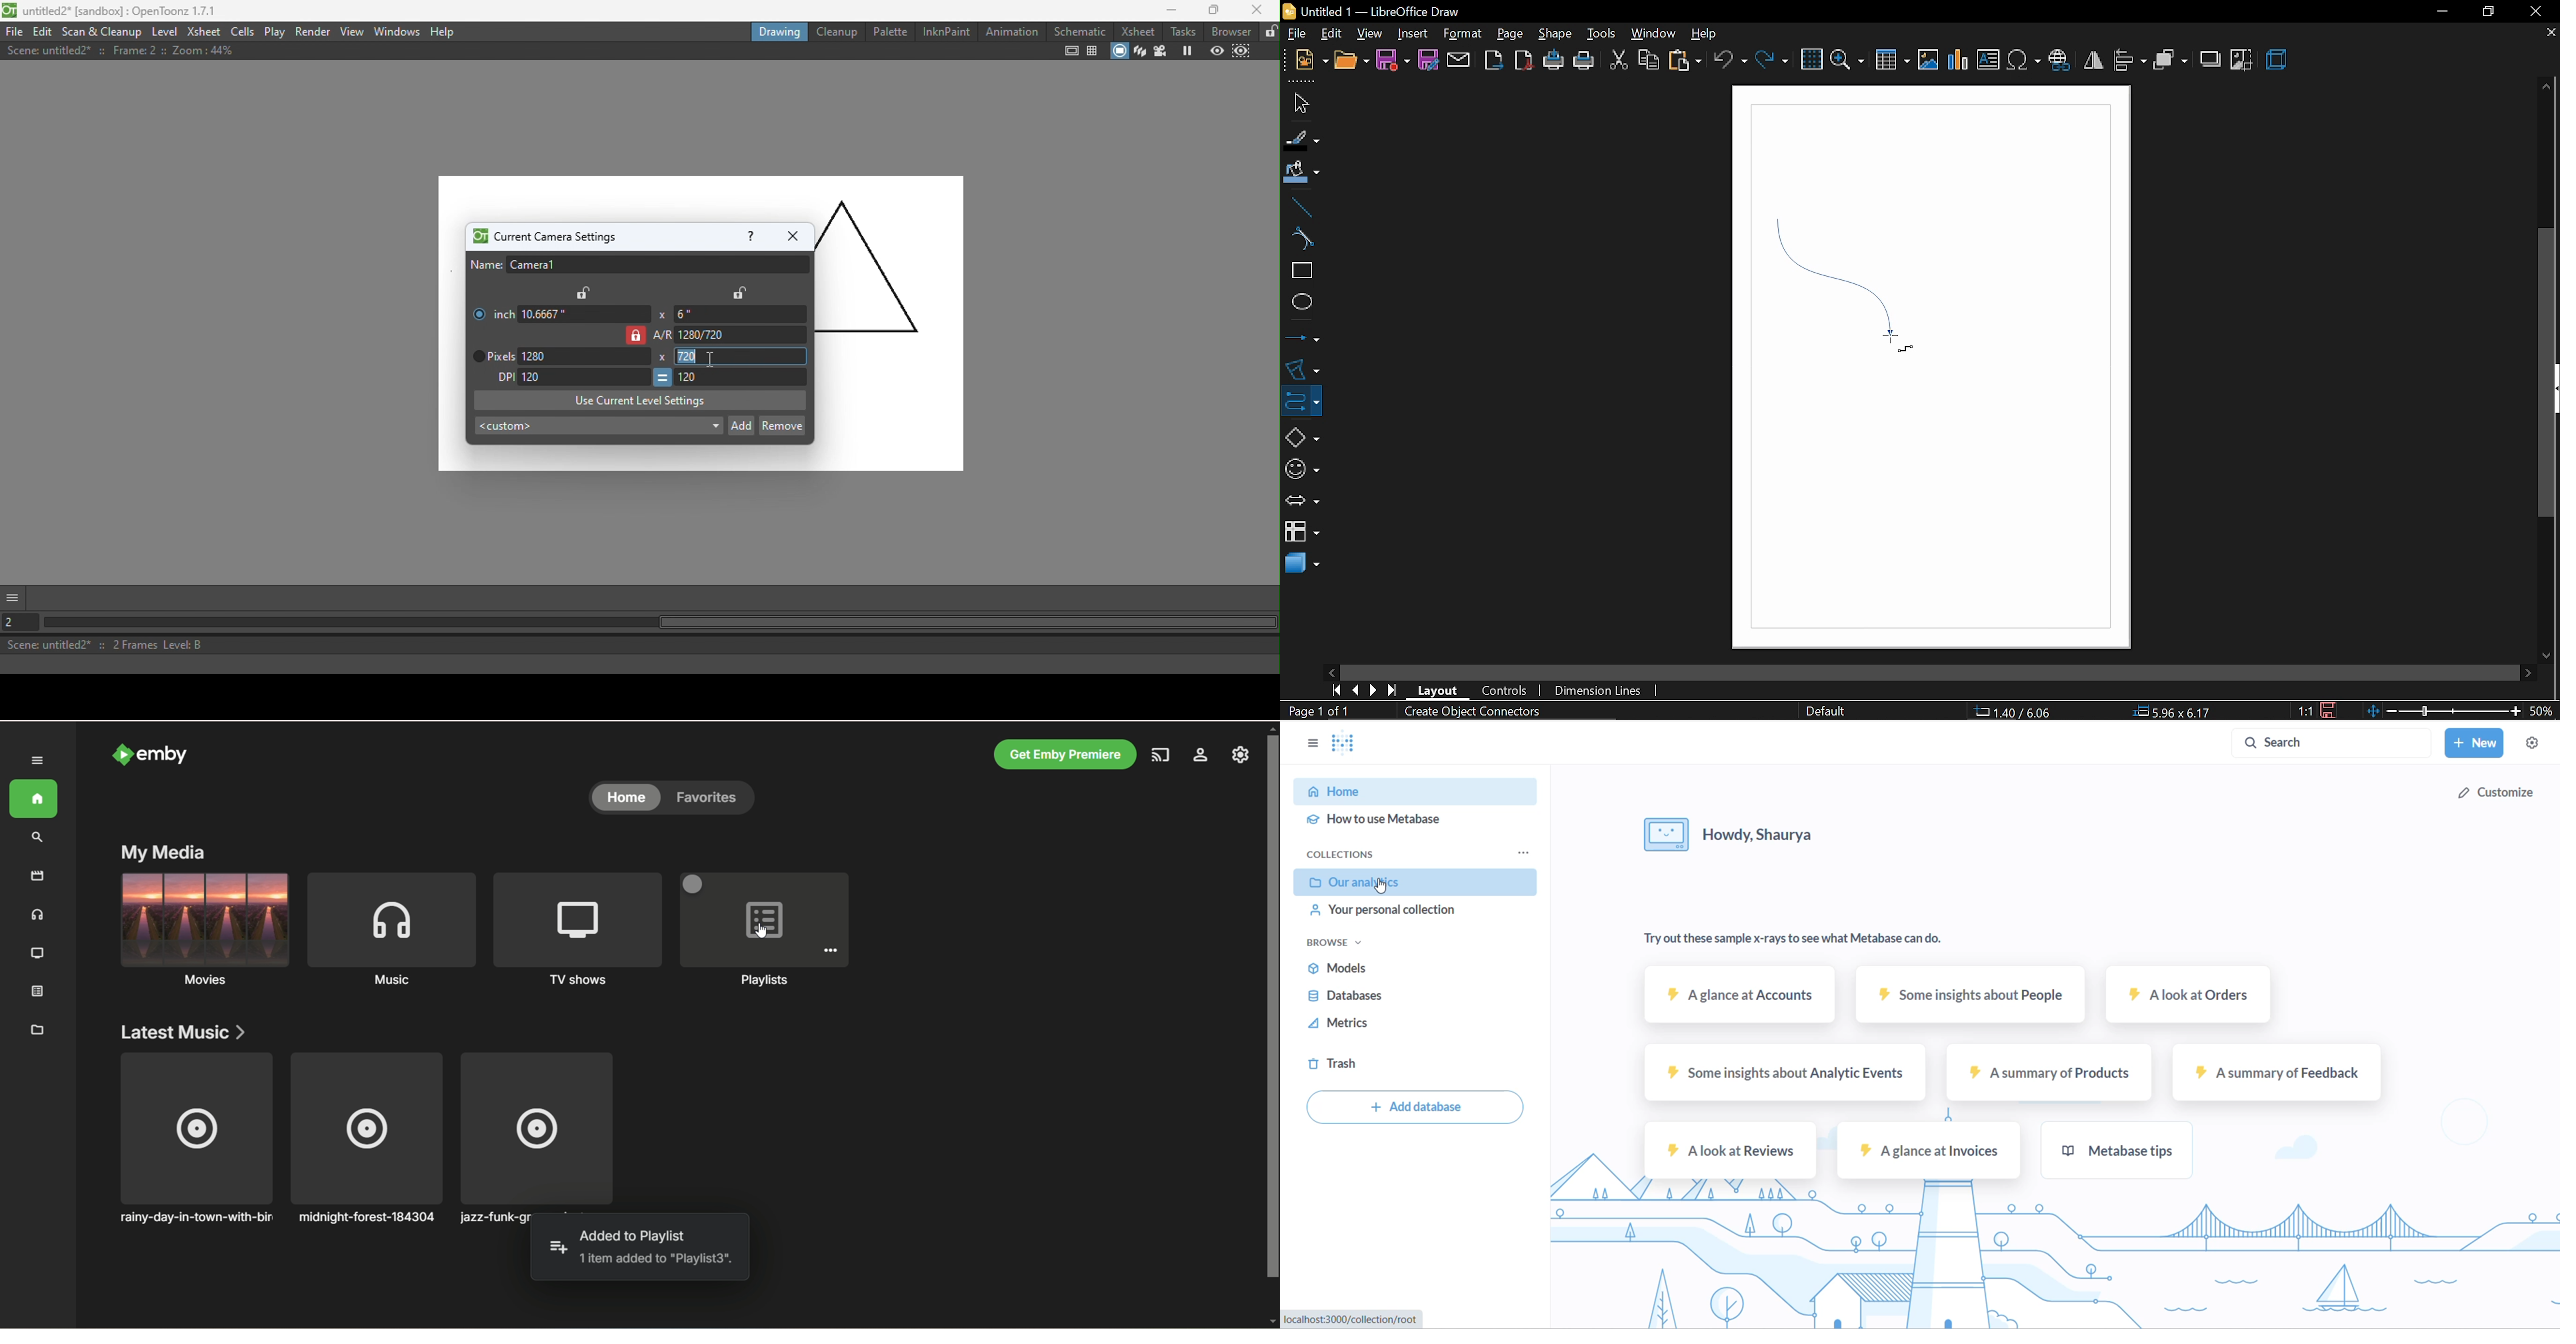  What do you see at coordinates (1810, 59) in the screenshot?
I see `grid` at bounding box center [1810, 59].